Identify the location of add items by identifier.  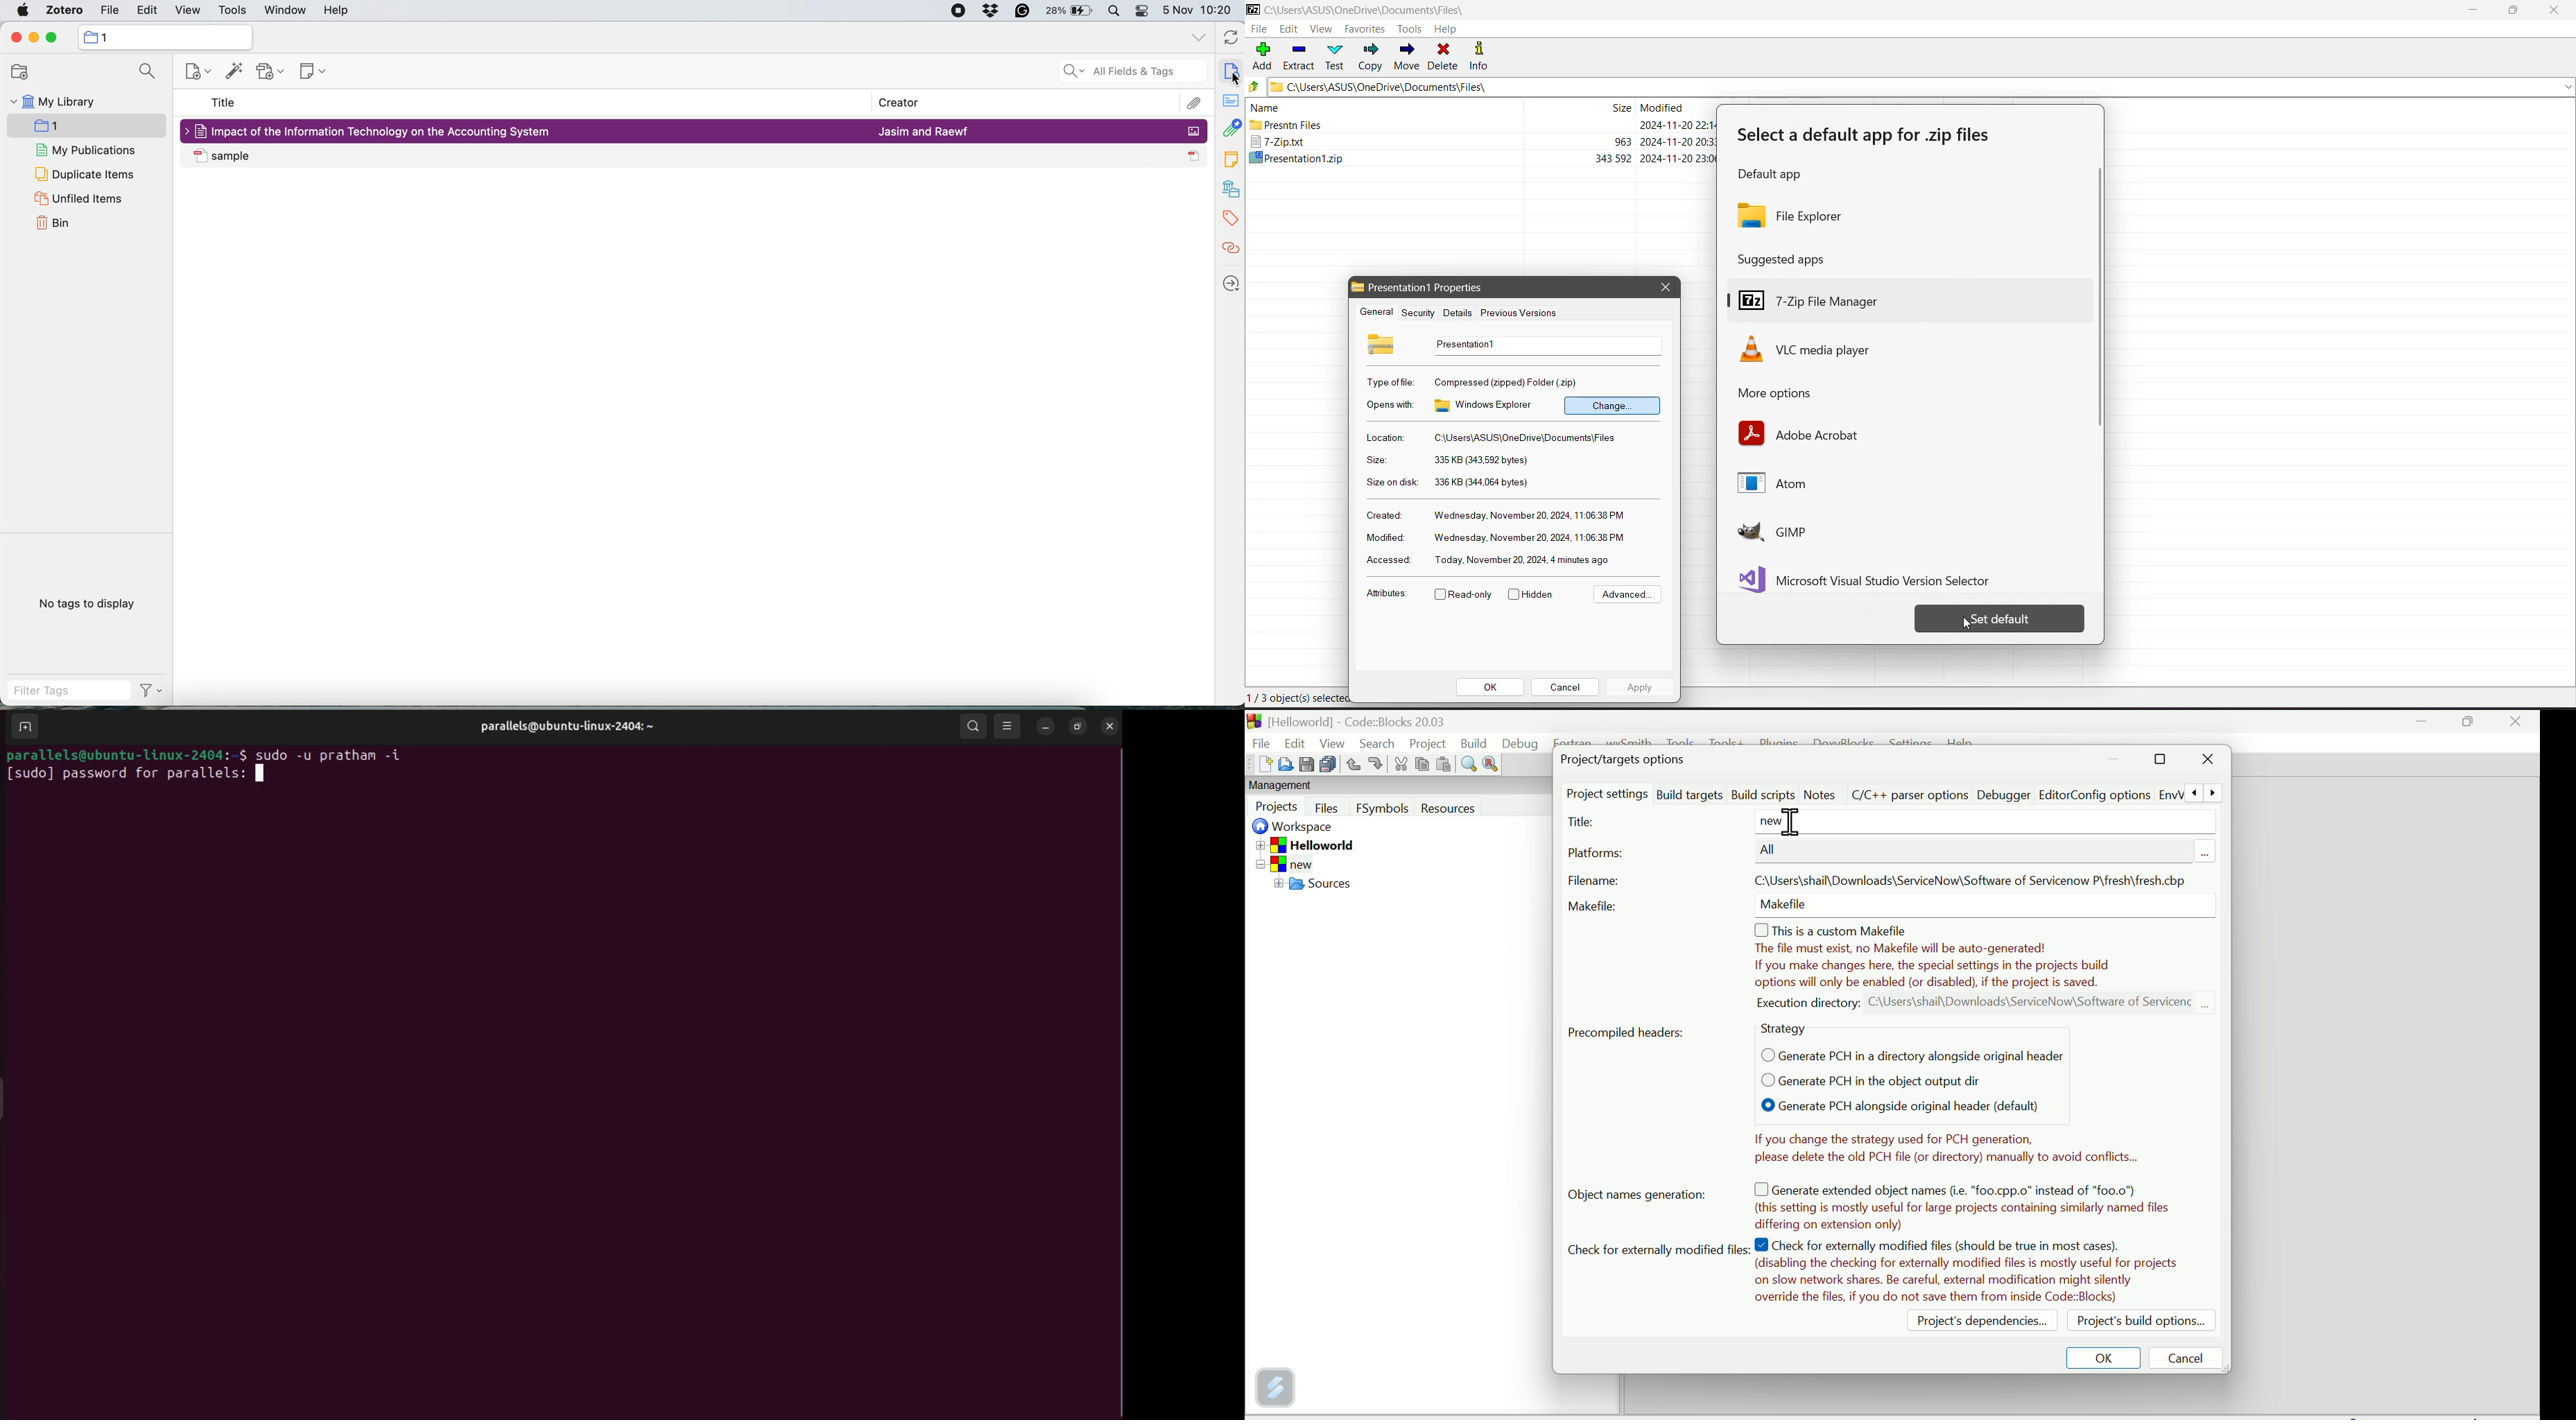
(233, 71).